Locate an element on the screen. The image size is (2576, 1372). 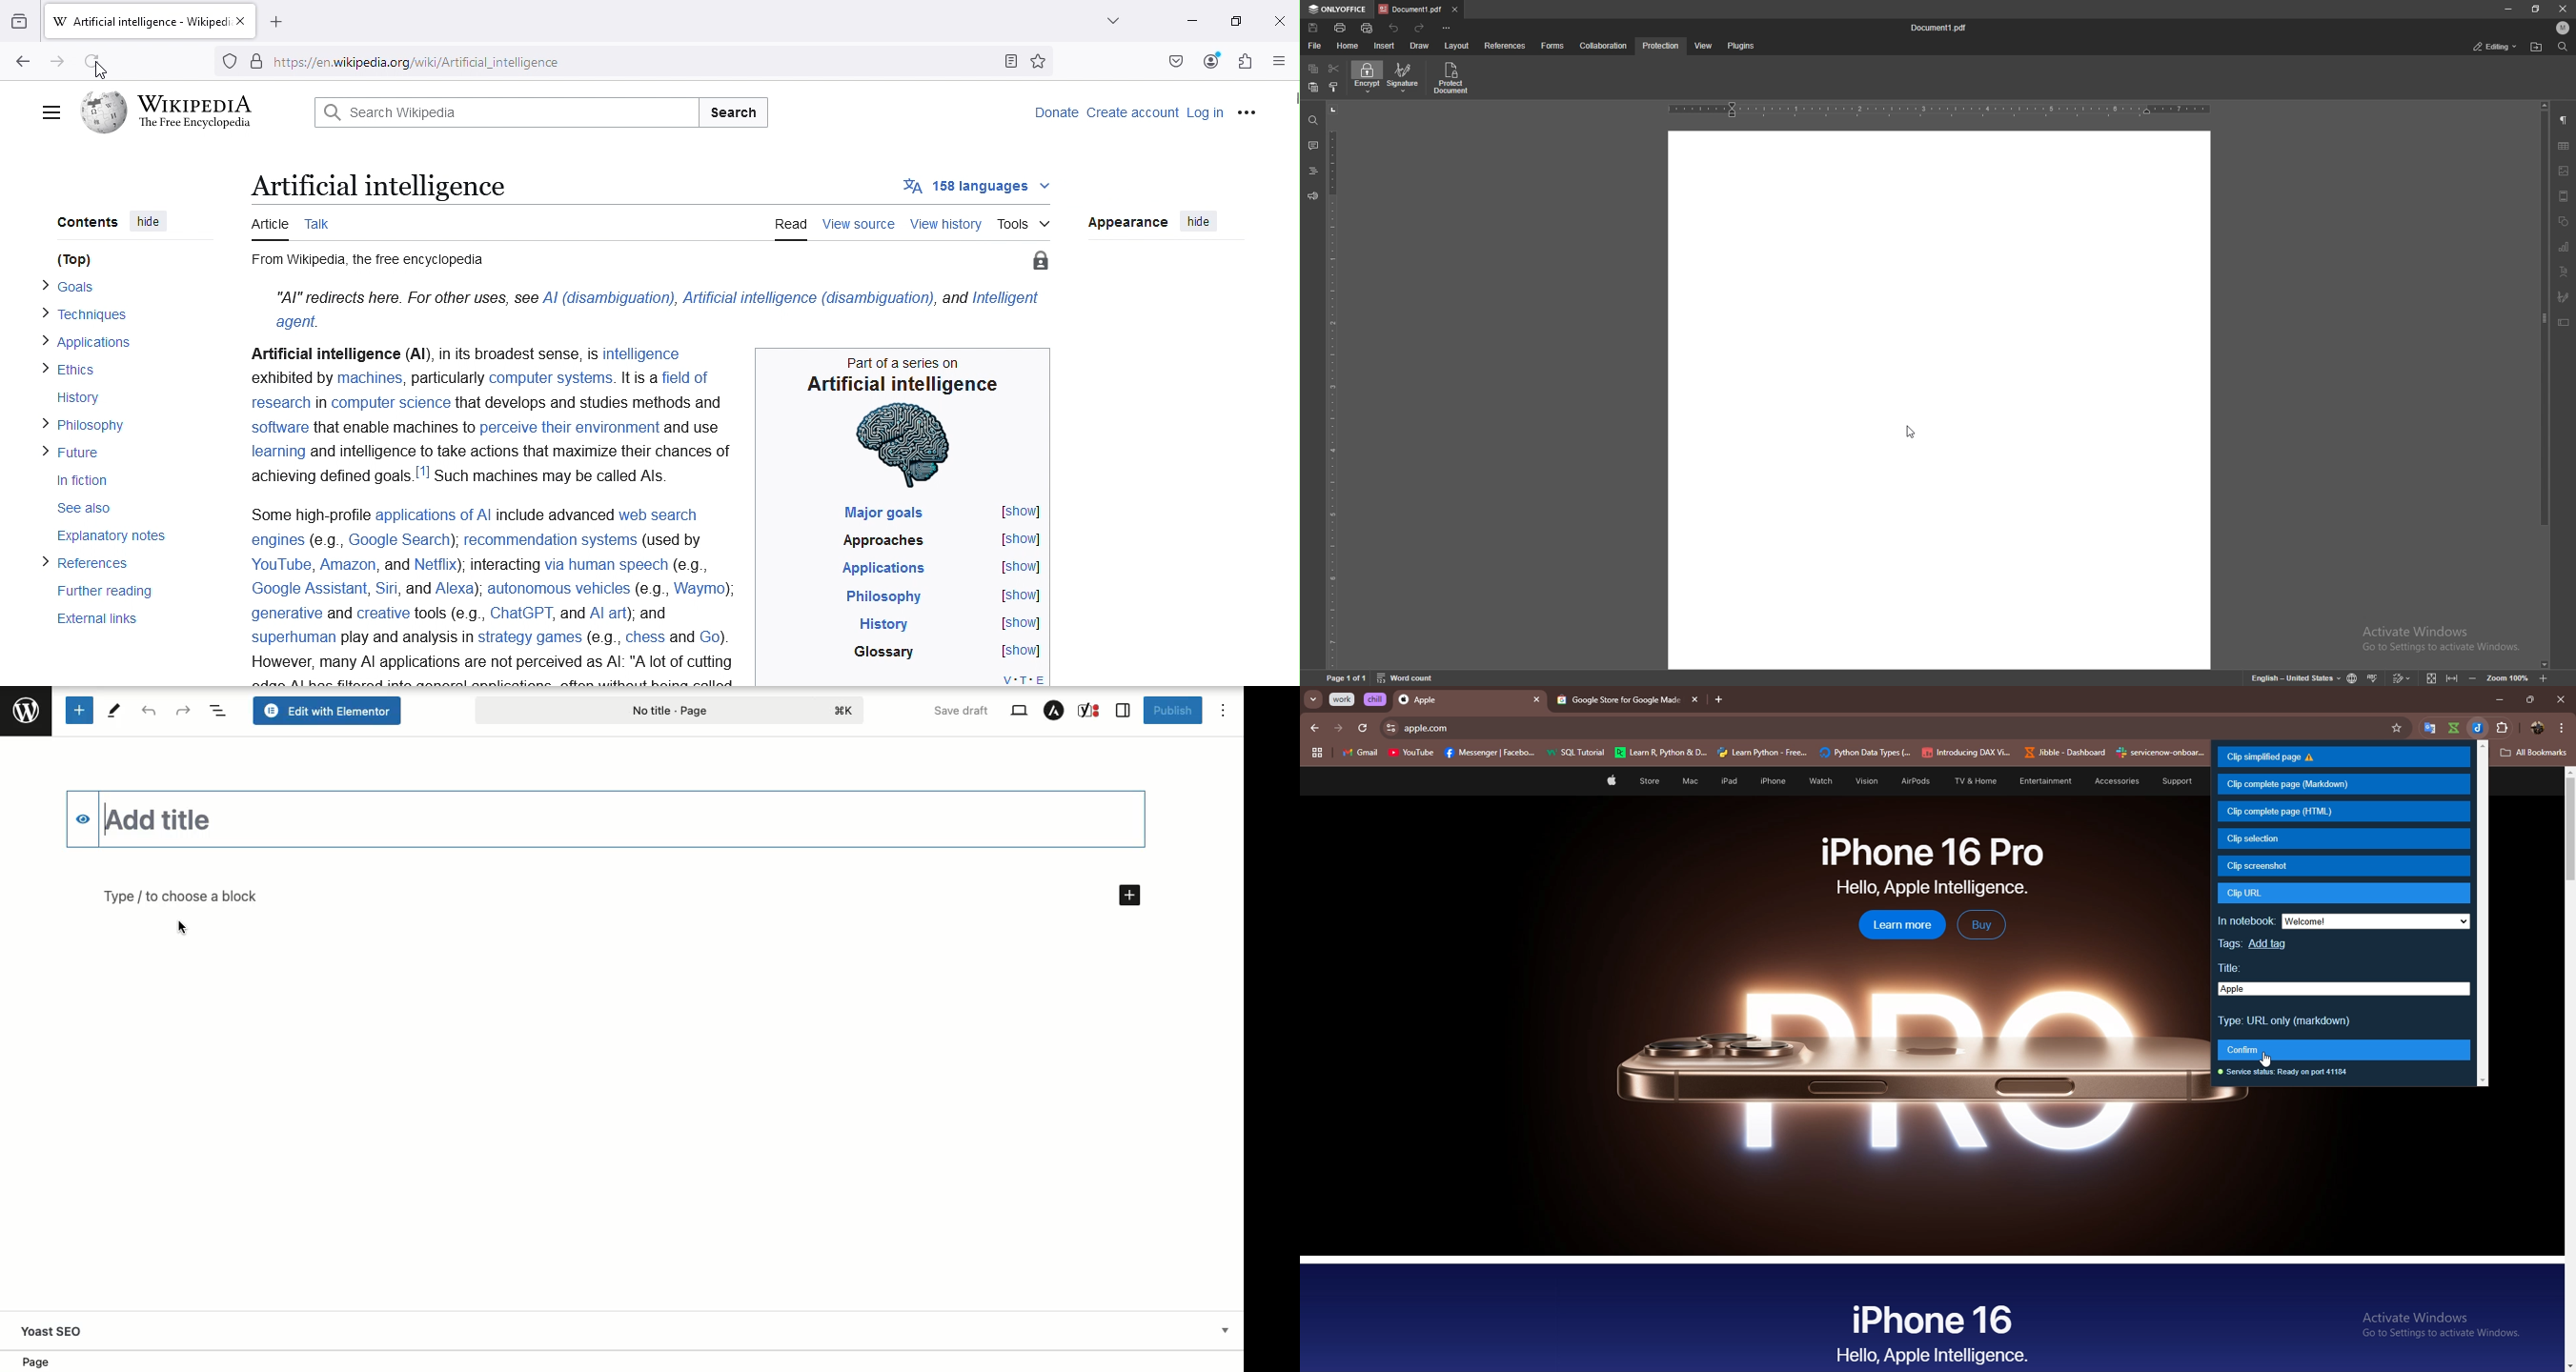
Save to pocket is located at coordinates (1173, 62).